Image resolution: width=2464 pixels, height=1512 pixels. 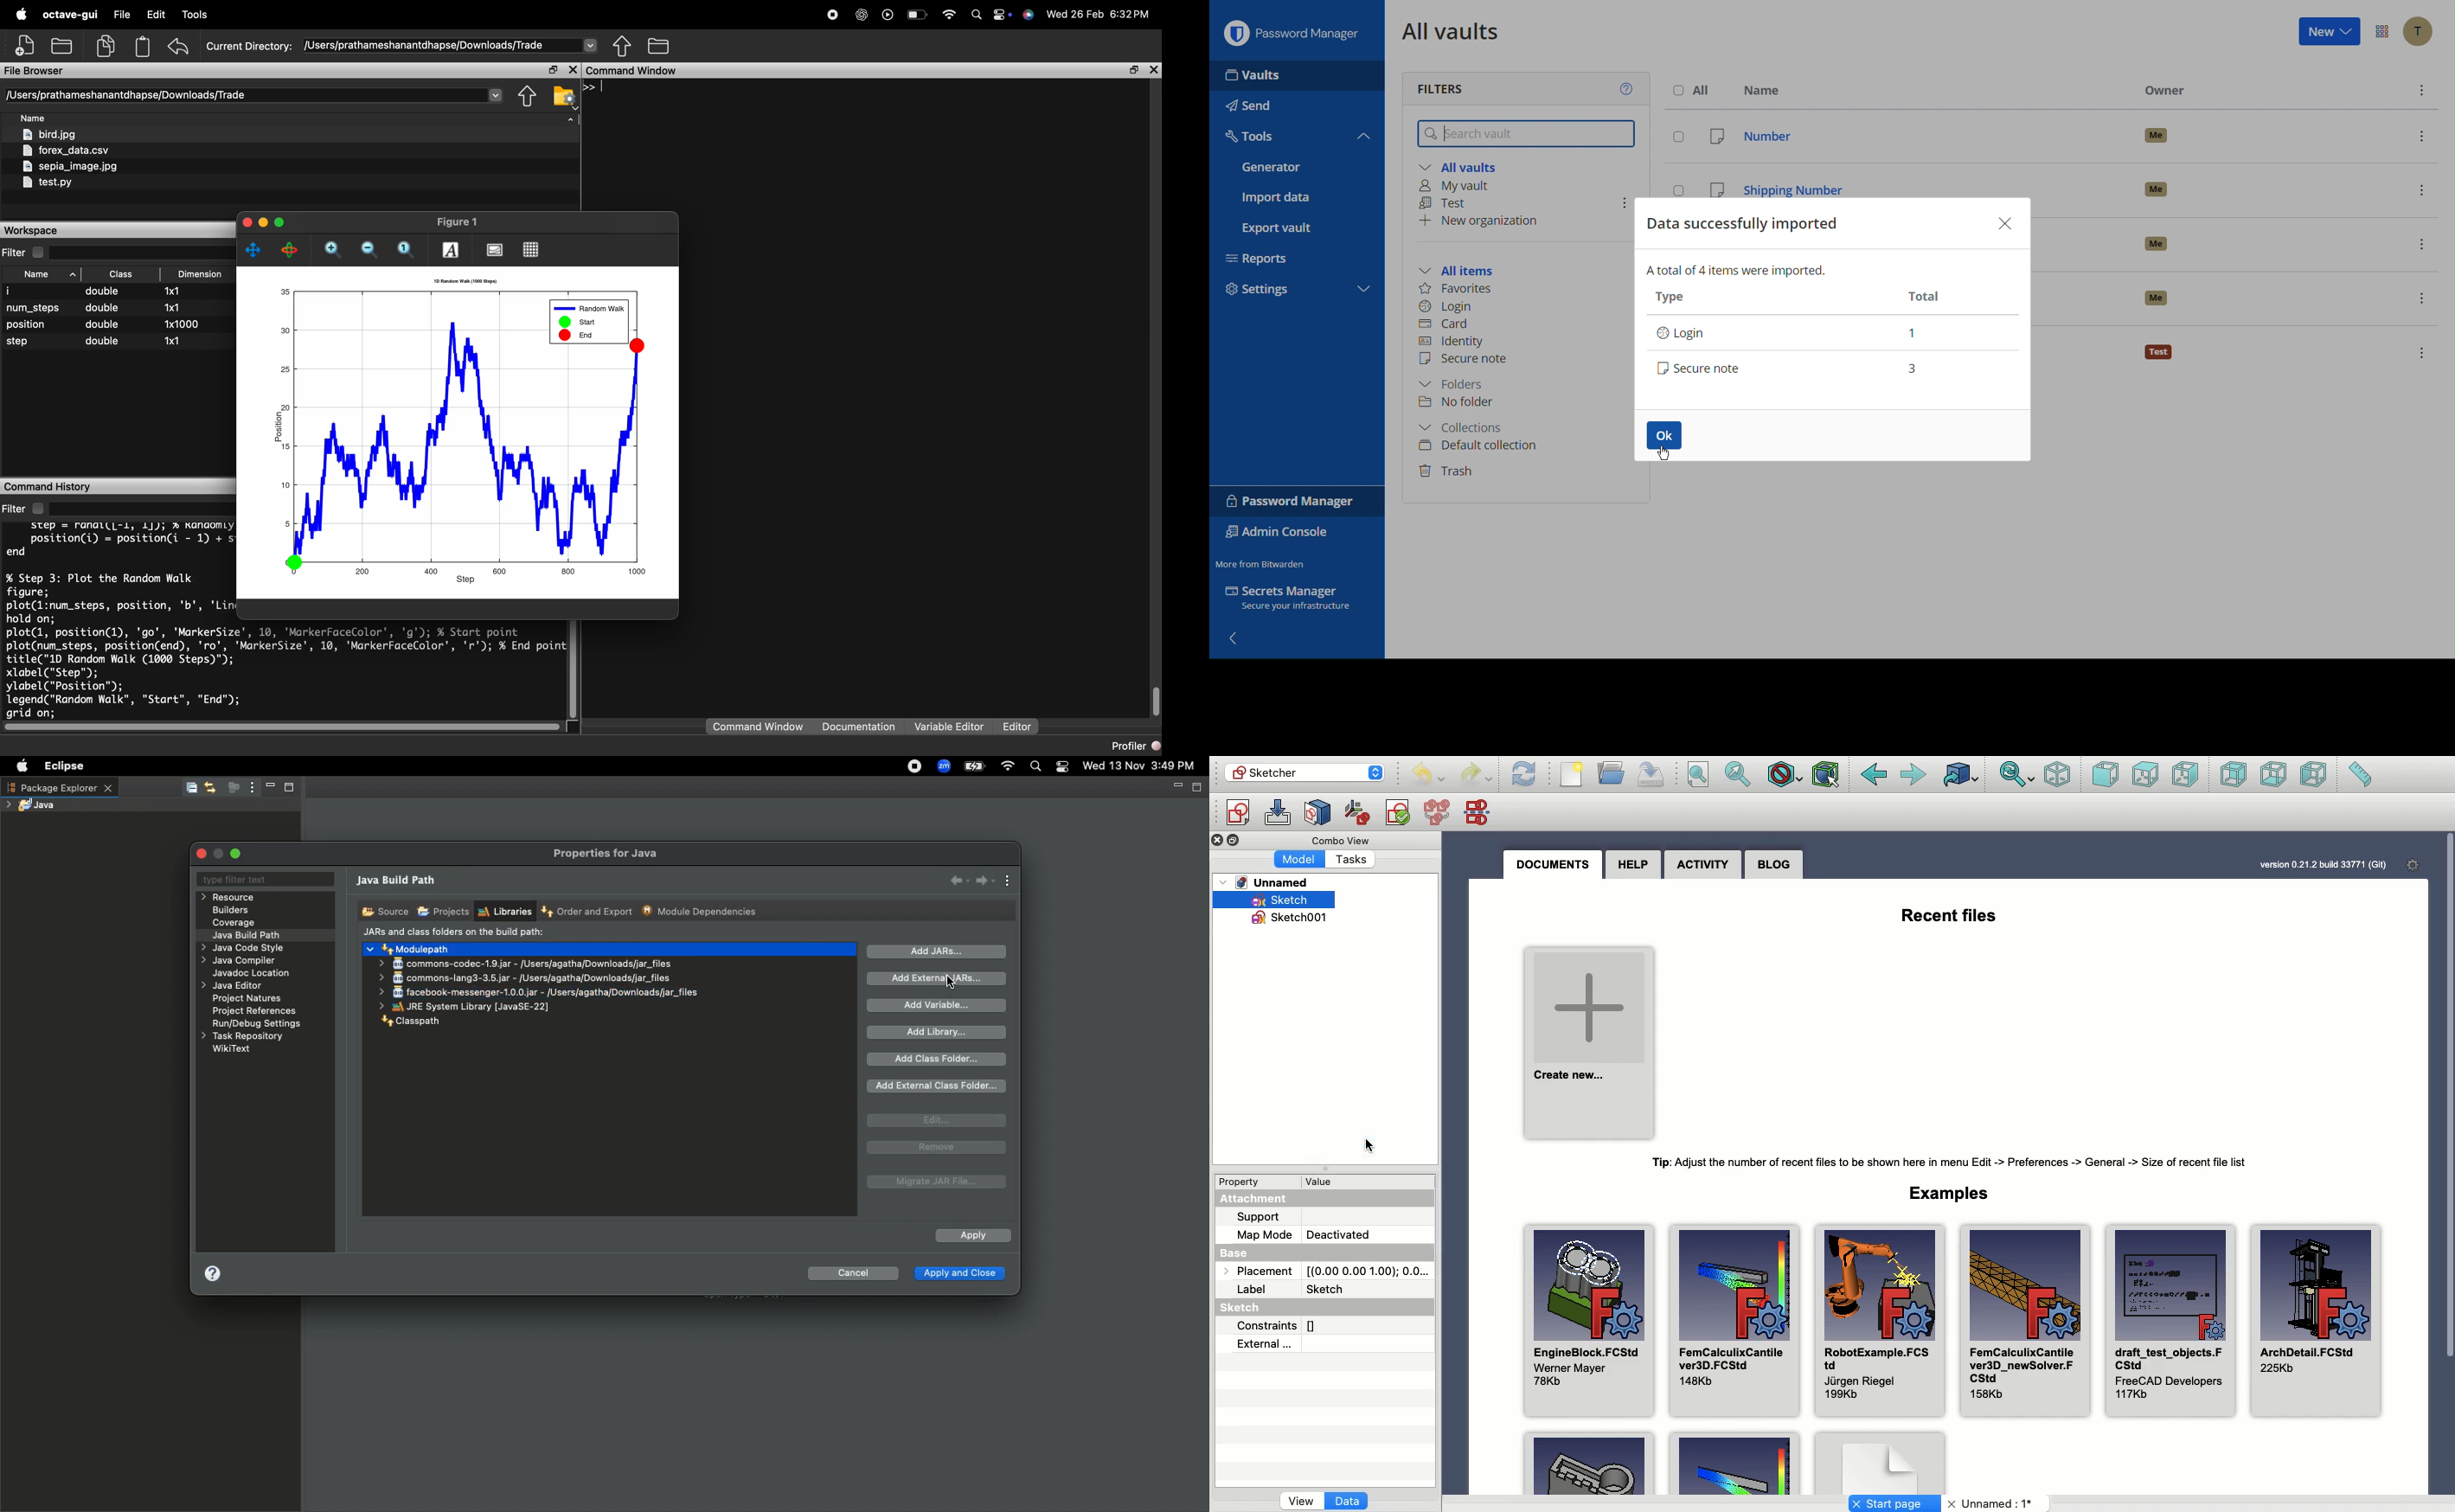 I want to click on text, so click(x=452, y=249).